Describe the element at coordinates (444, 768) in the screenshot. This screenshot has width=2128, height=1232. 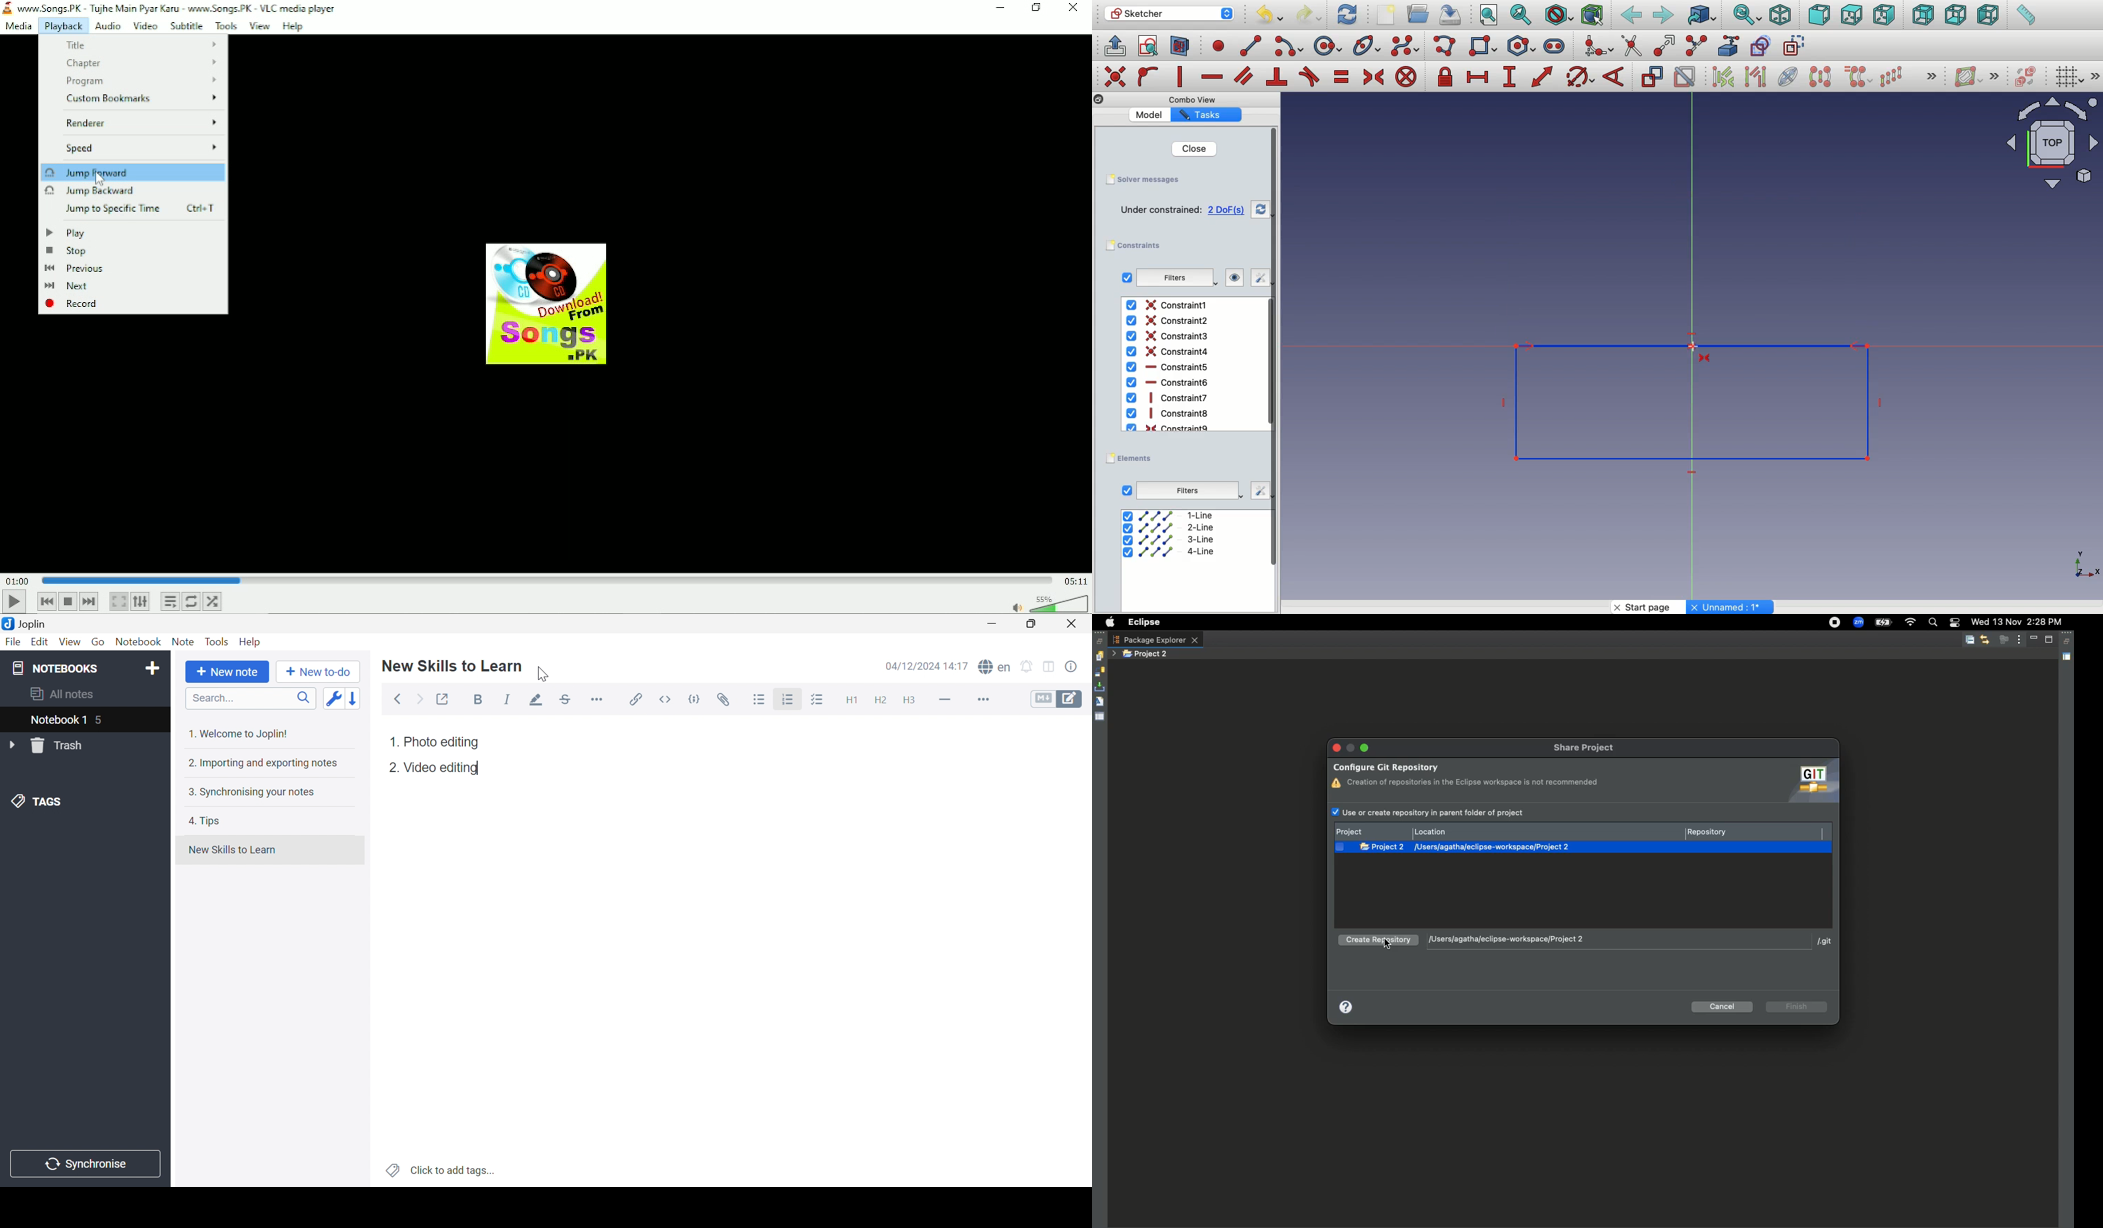
I see `video editing` at that location.